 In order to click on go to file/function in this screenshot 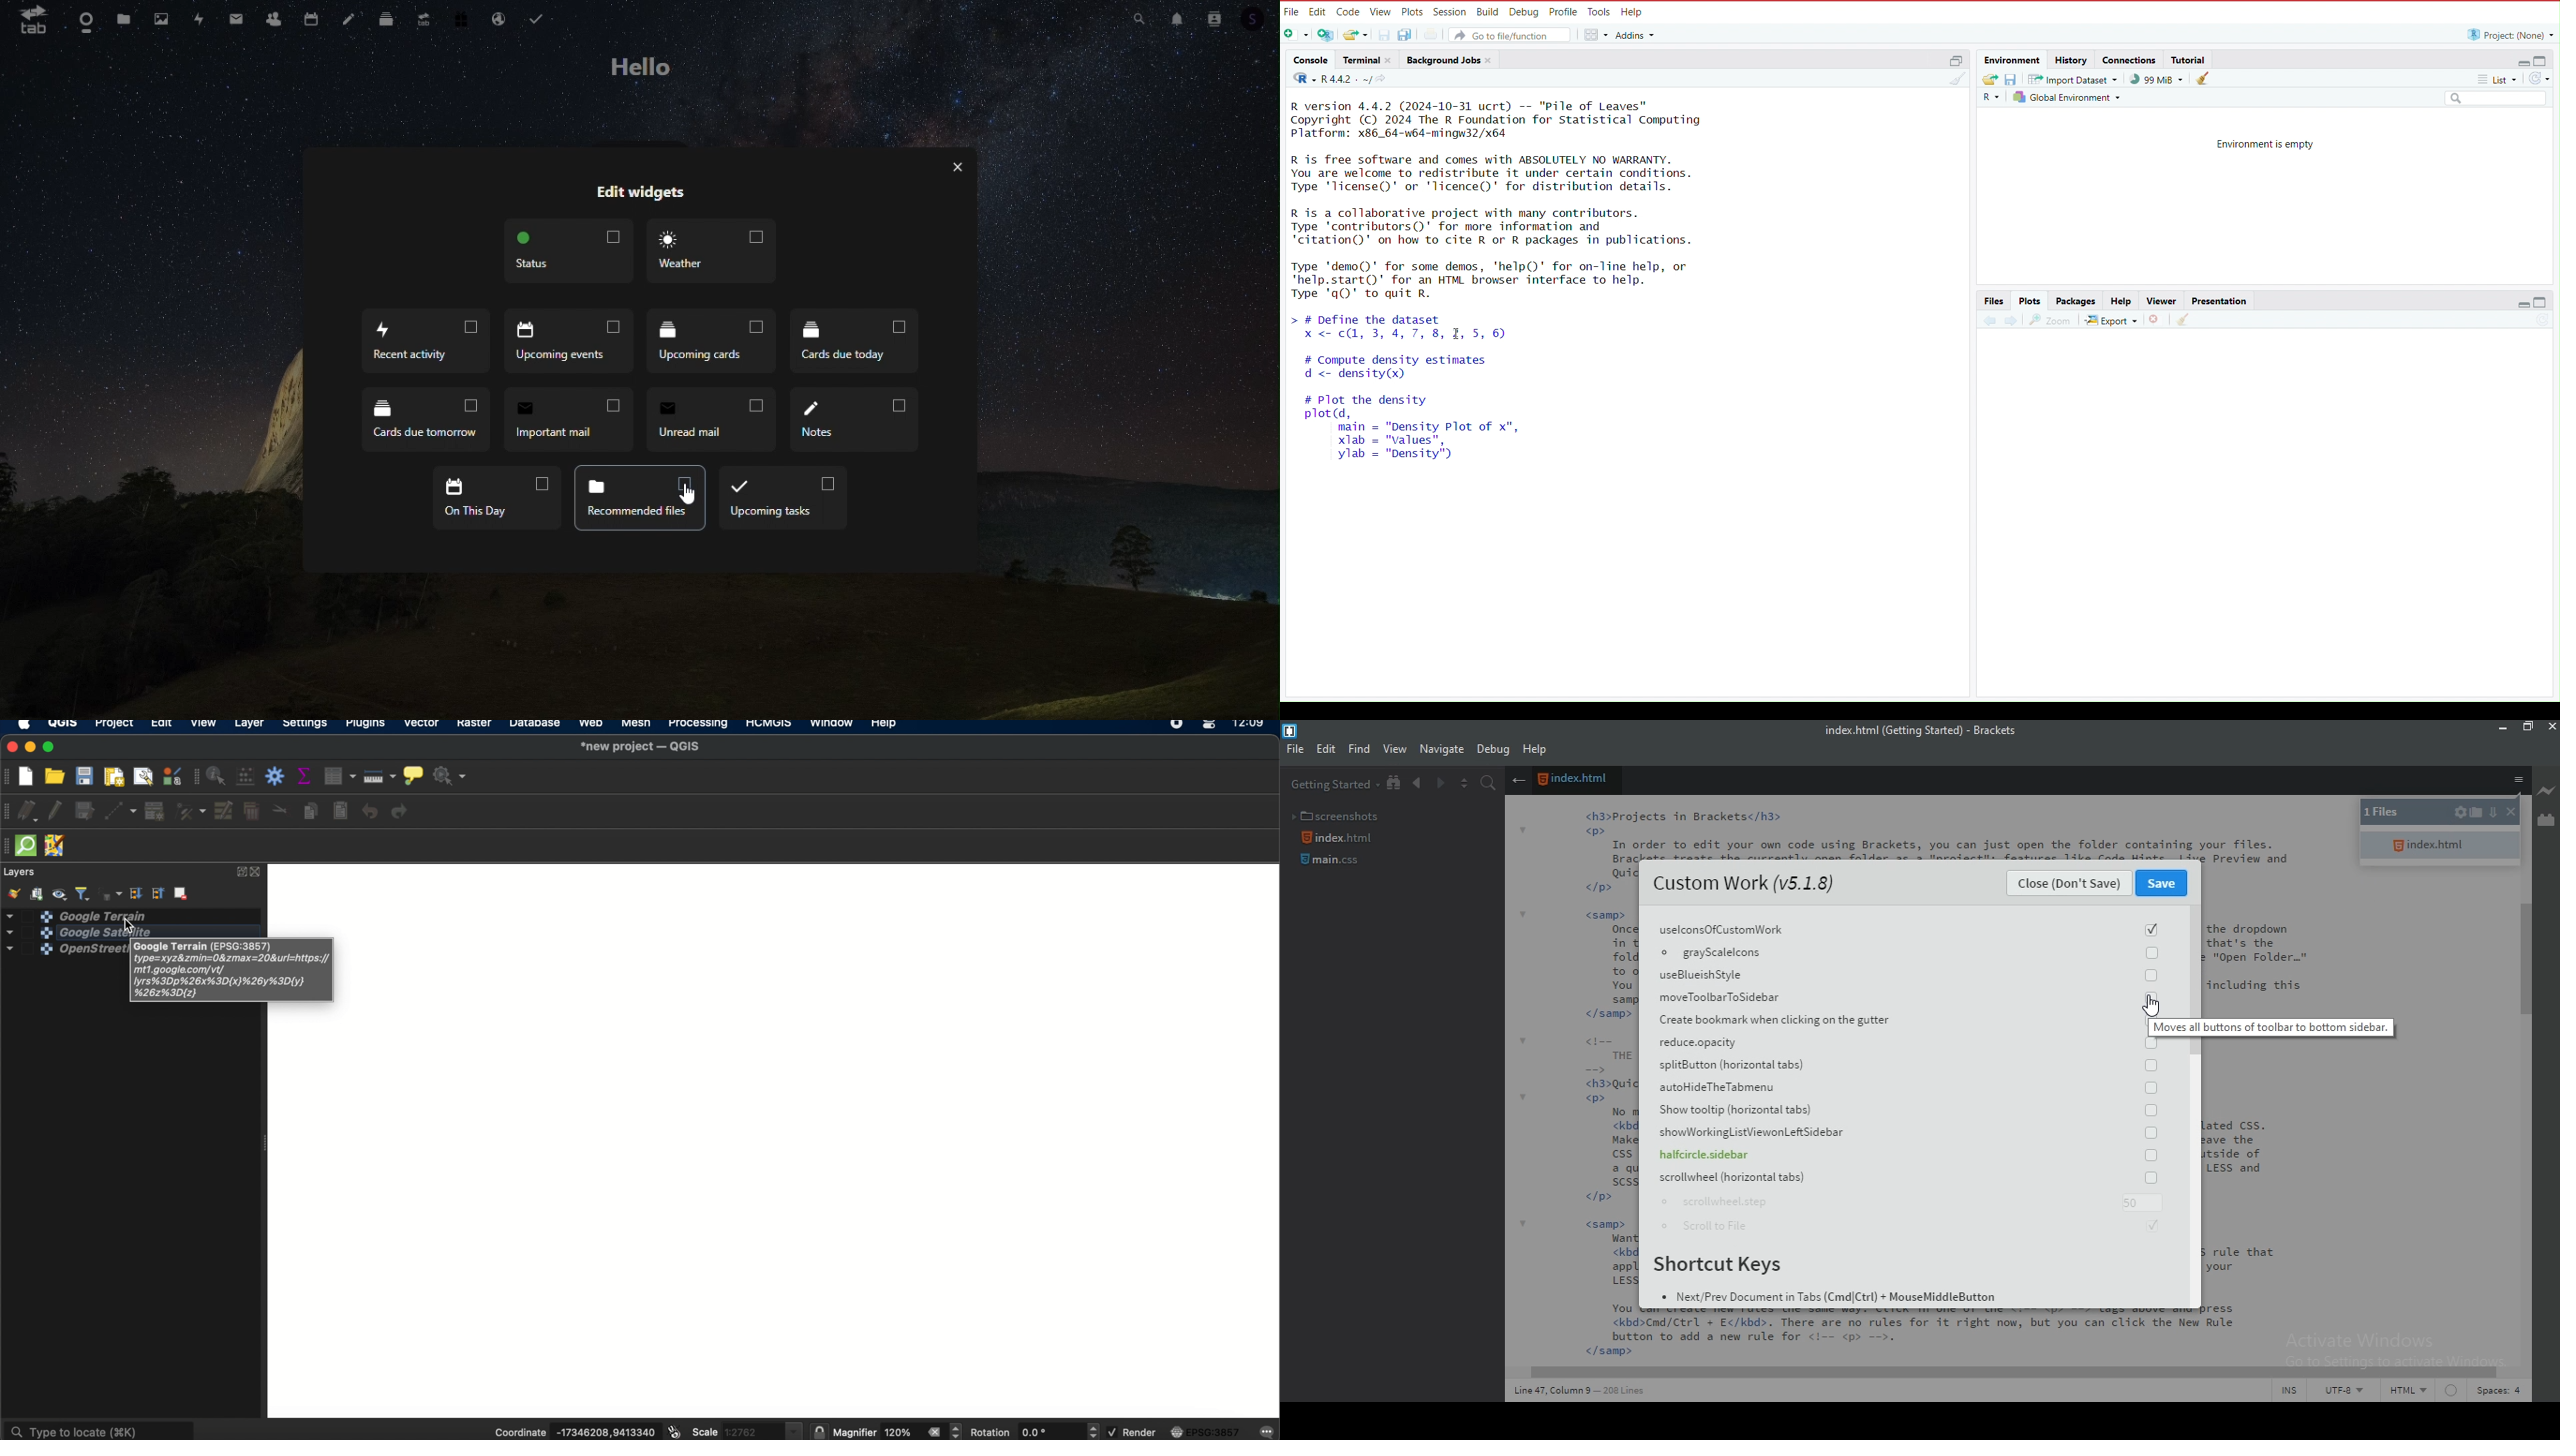, I will do `click(1512, 35)`.